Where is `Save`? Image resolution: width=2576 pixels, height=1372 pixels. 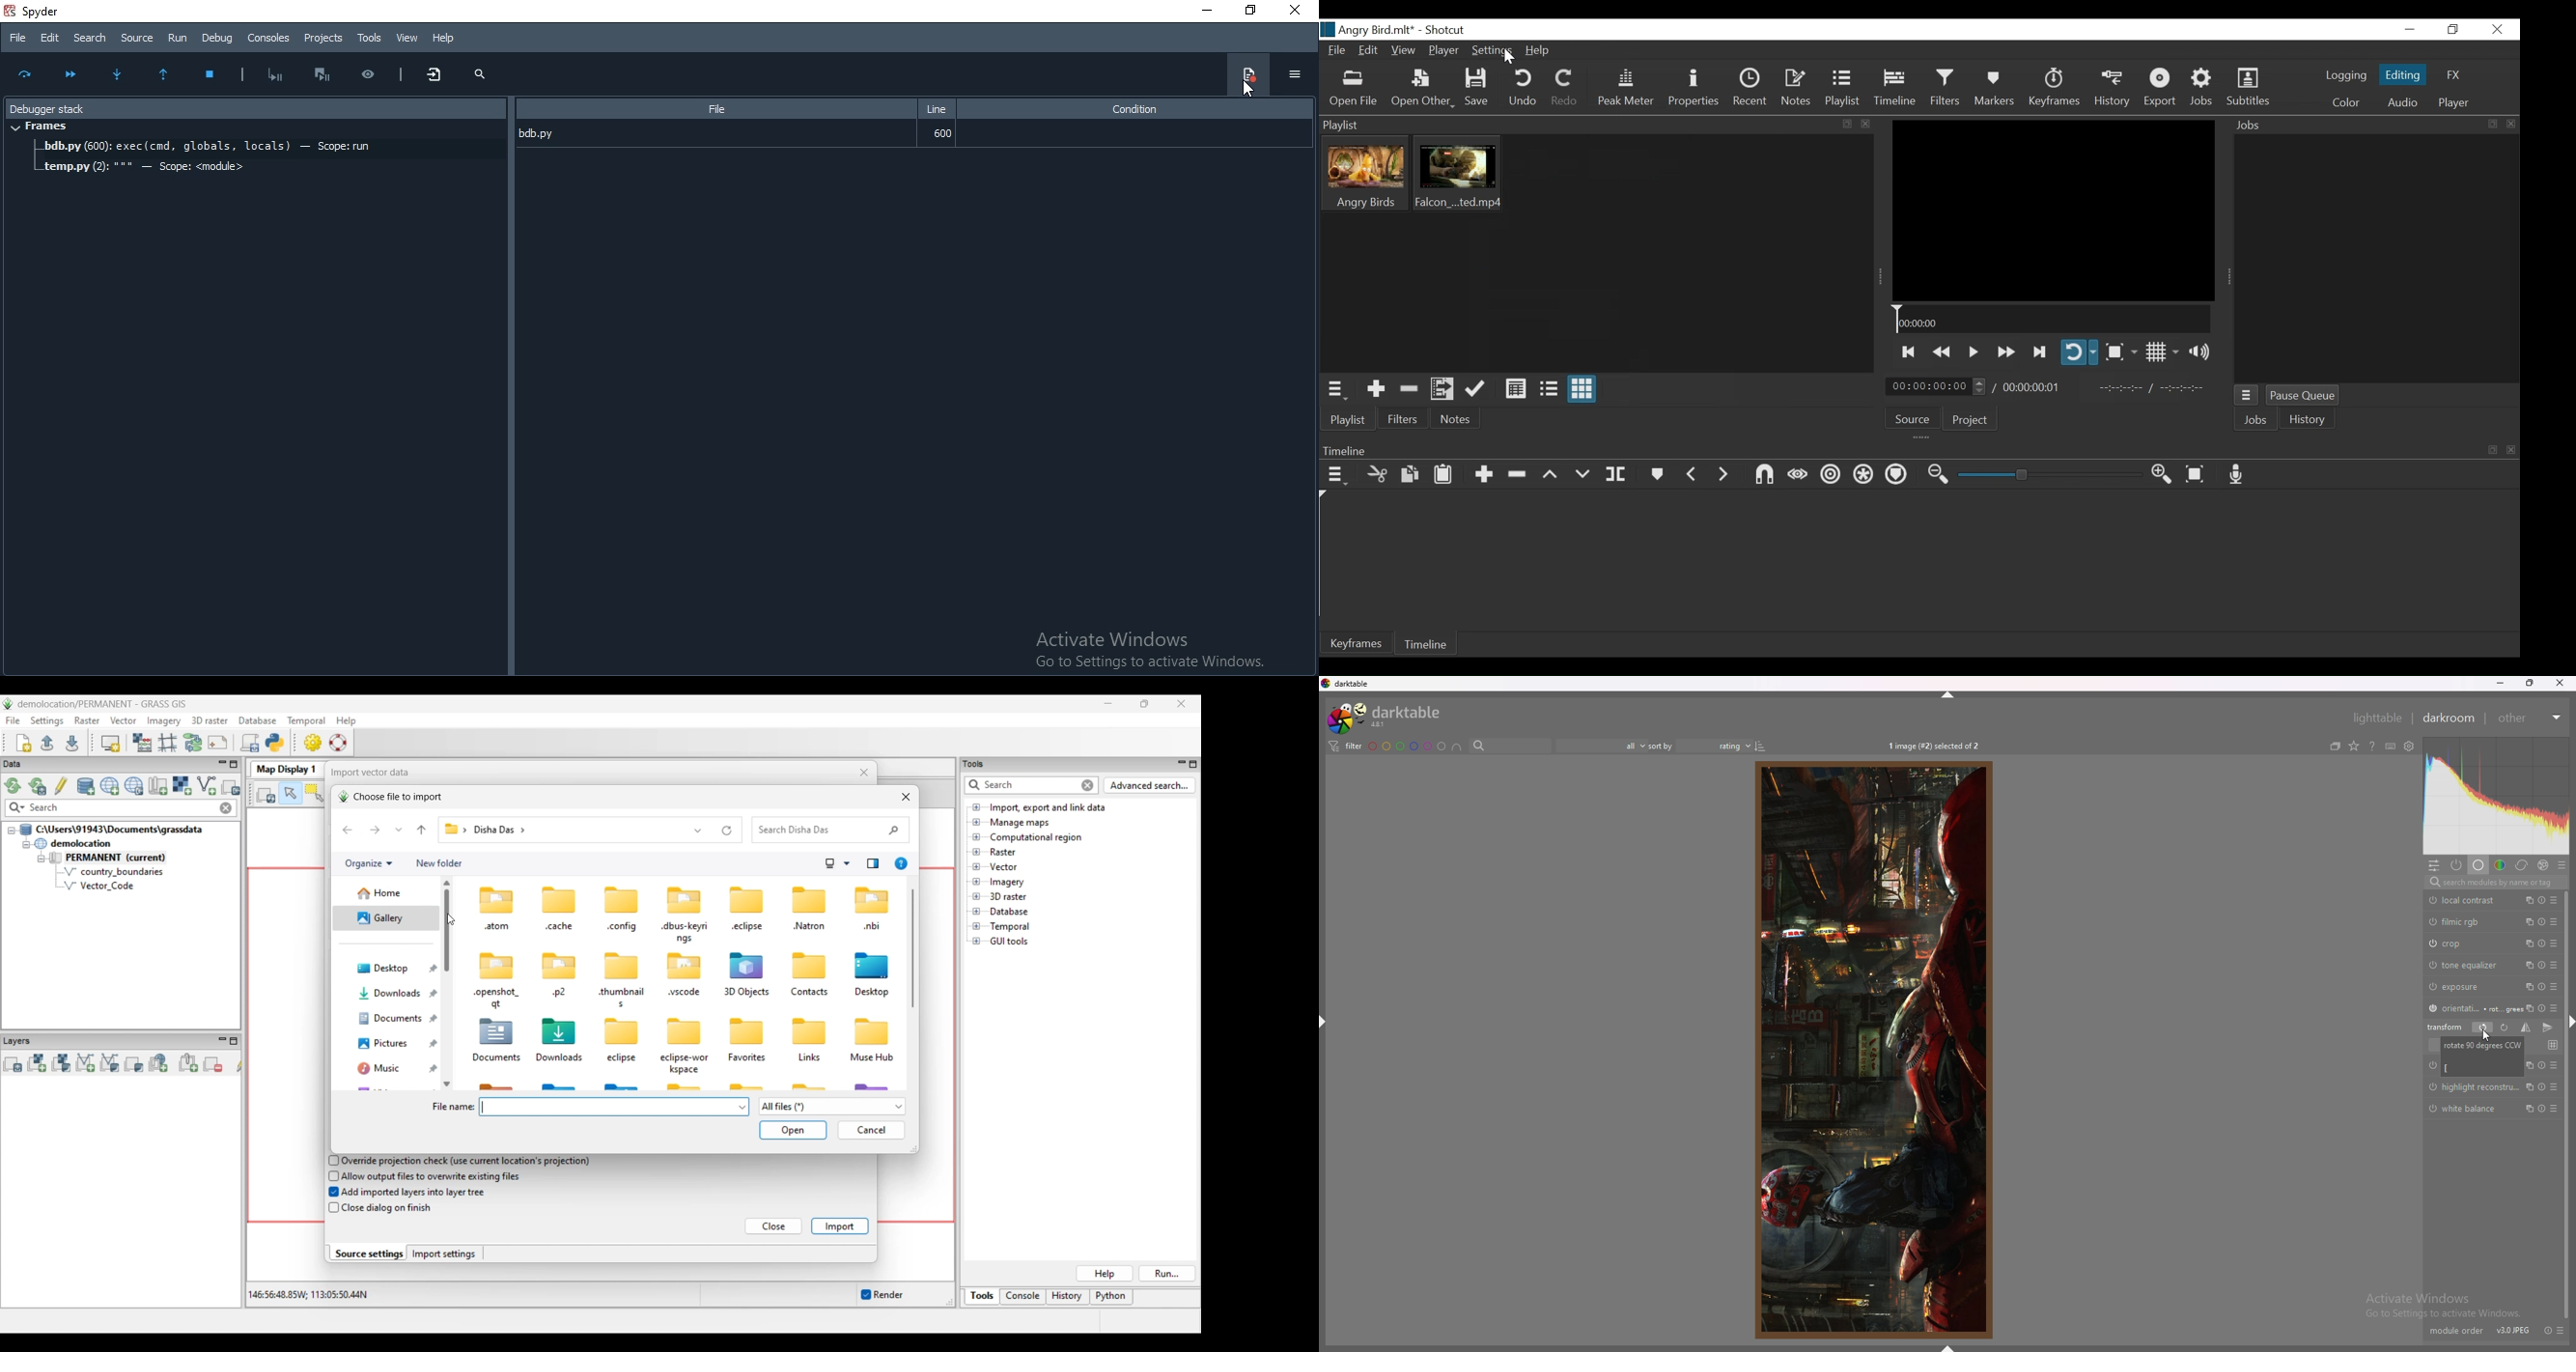 Save is located at coordinates (1478, 89).